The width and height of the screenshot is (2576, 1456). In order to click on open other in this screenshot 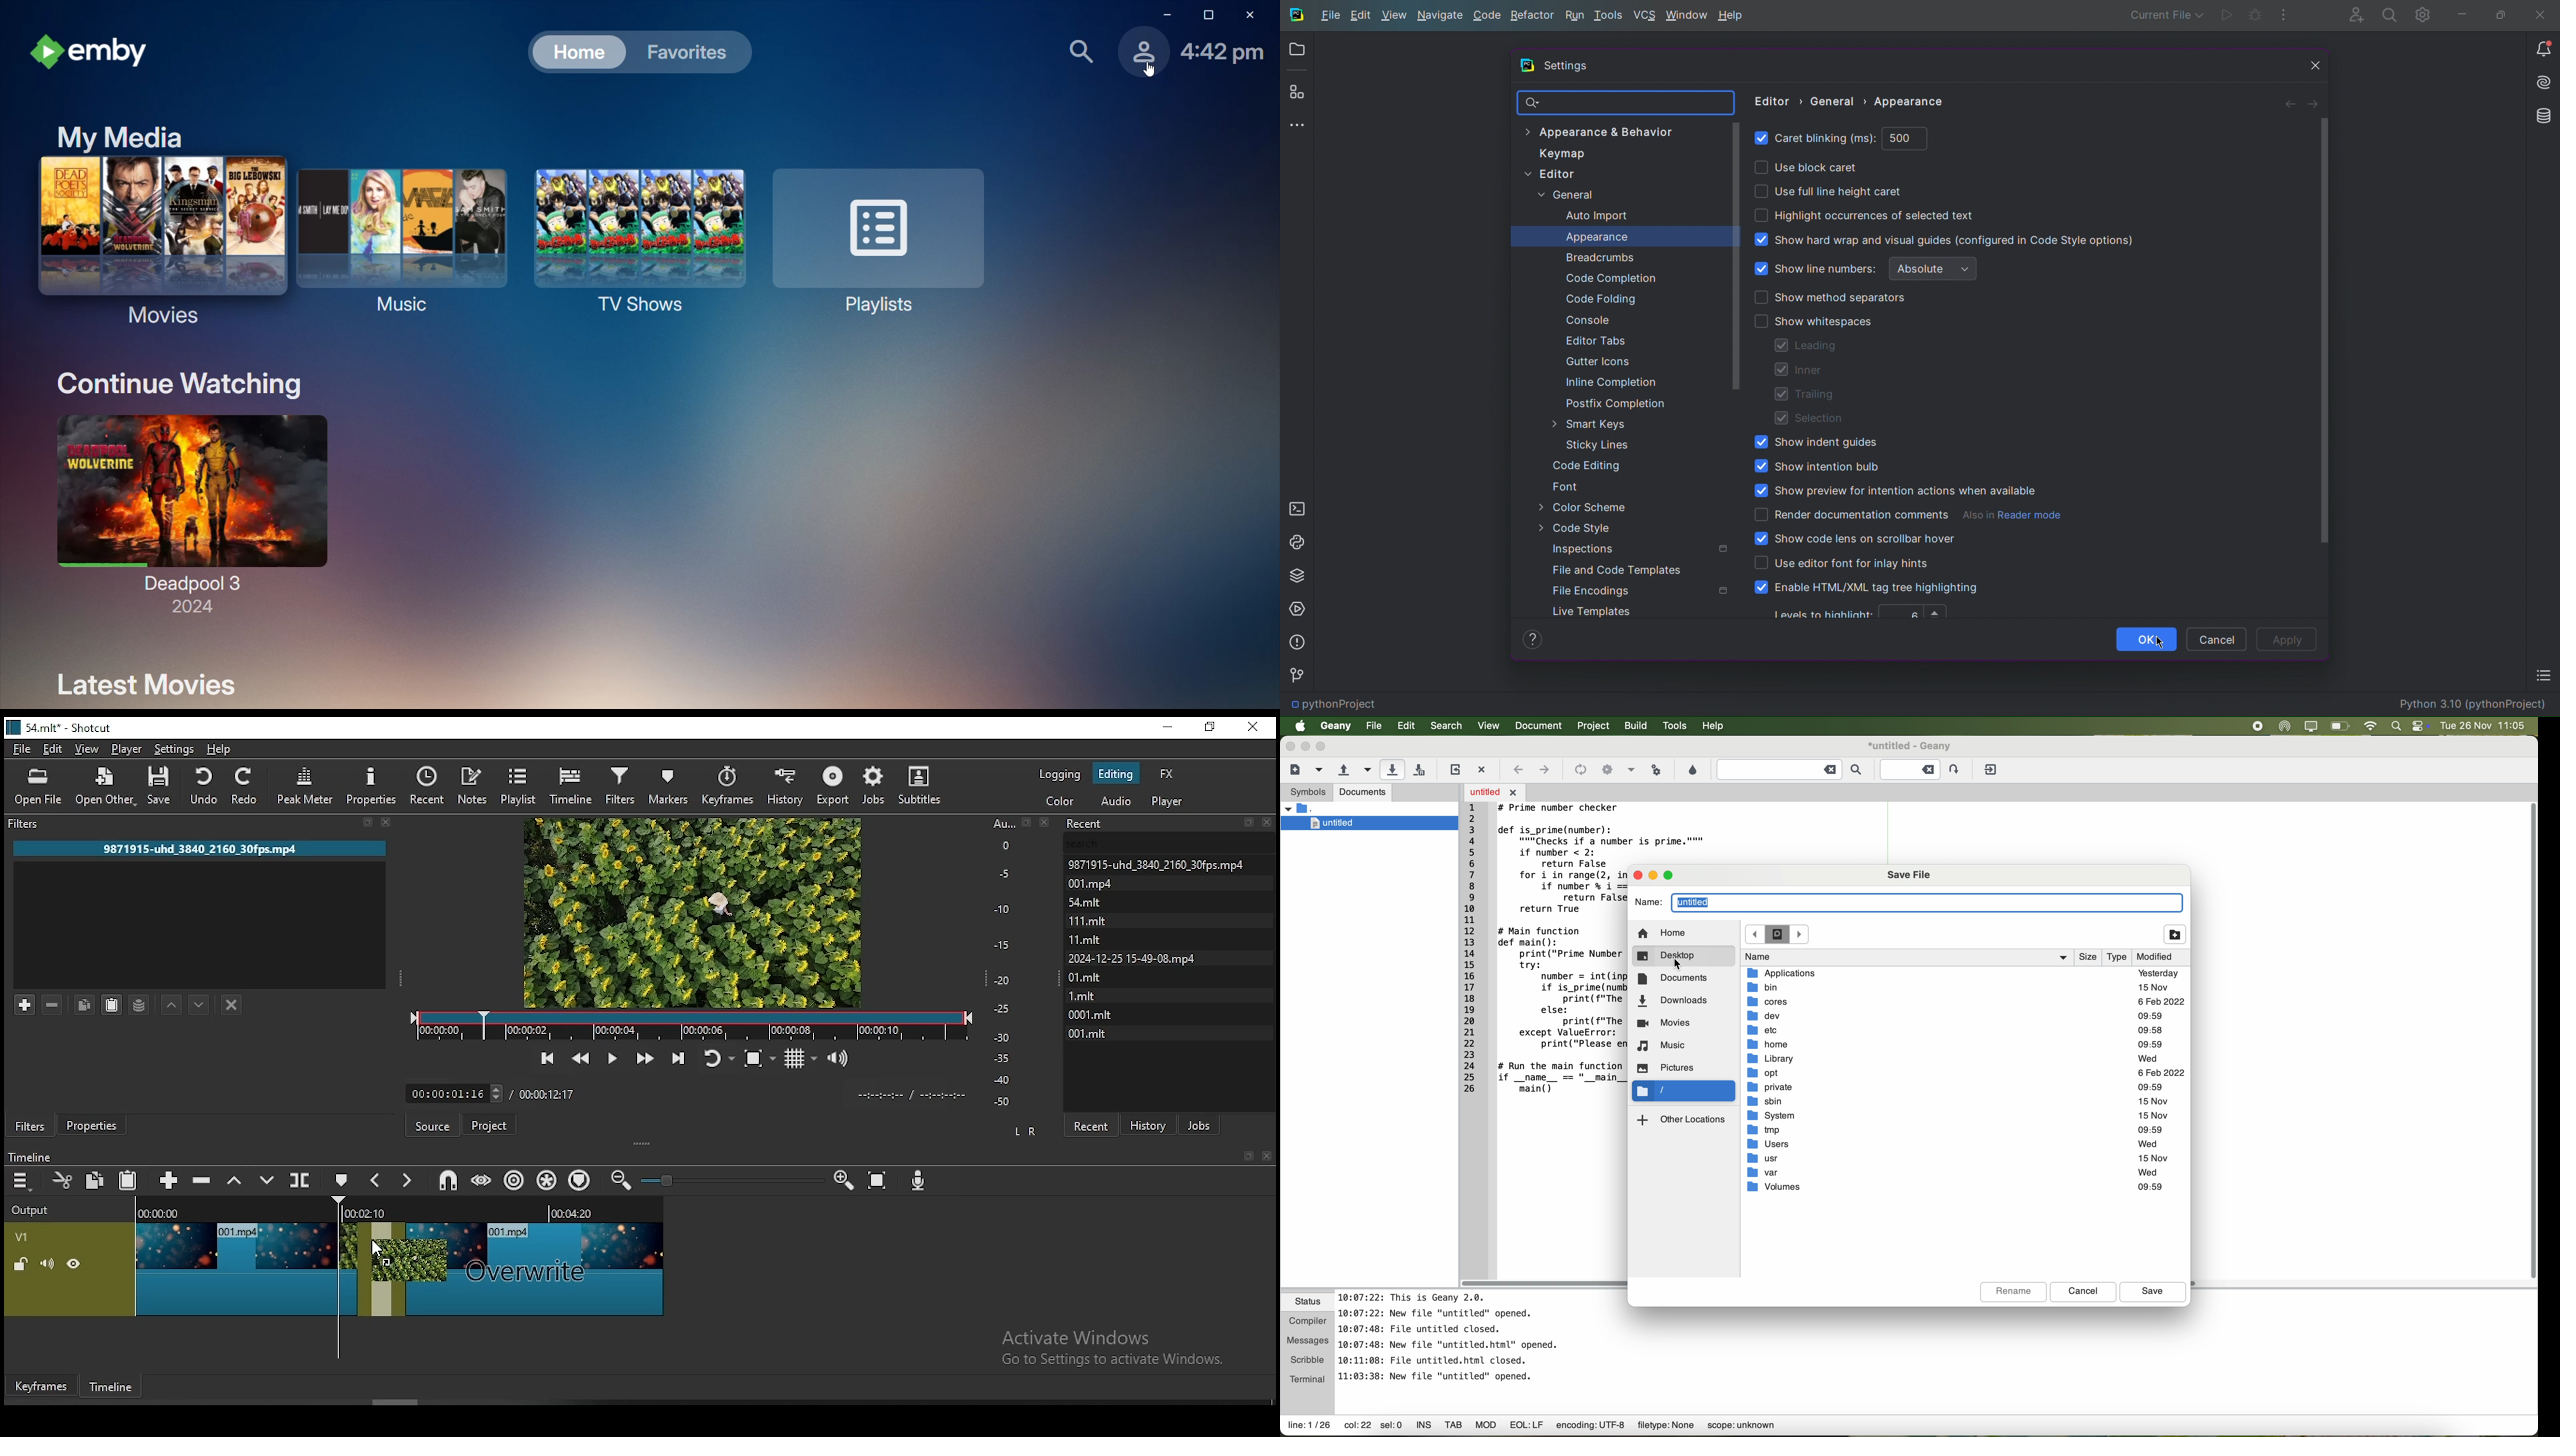, I will do `click(107, 789)`.